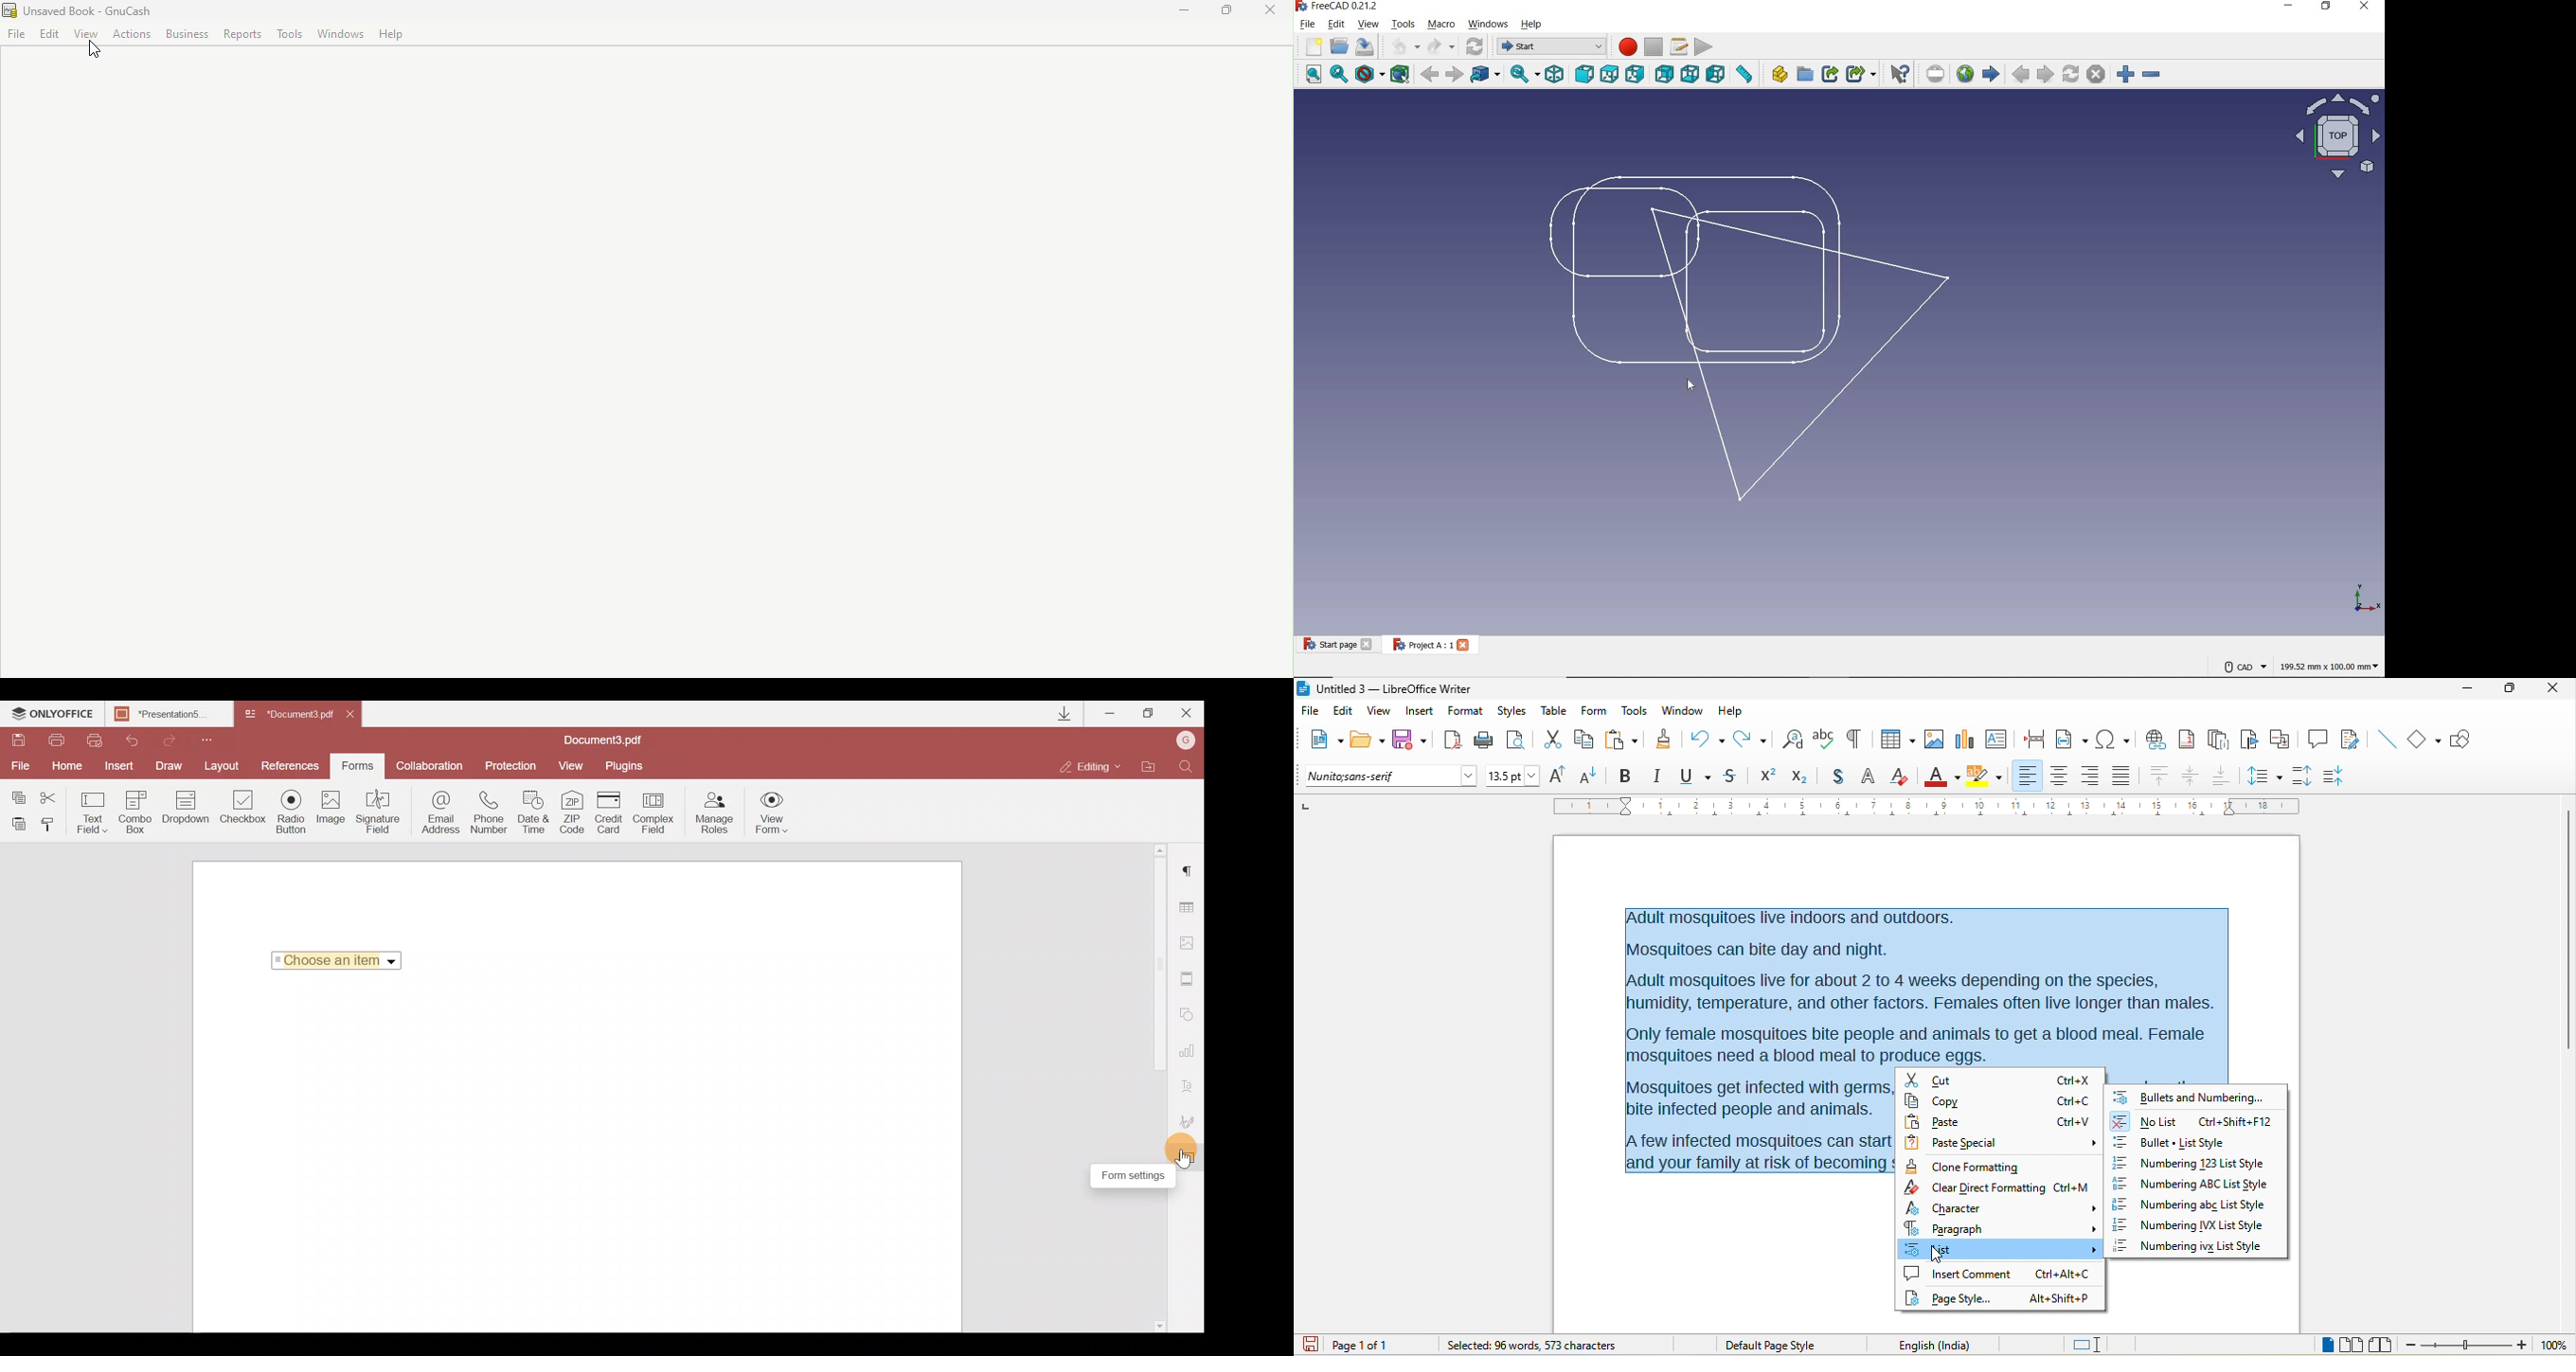  Describe the element at coordinates (1692, 384) in the screenshot. I see `cursor` at that location.